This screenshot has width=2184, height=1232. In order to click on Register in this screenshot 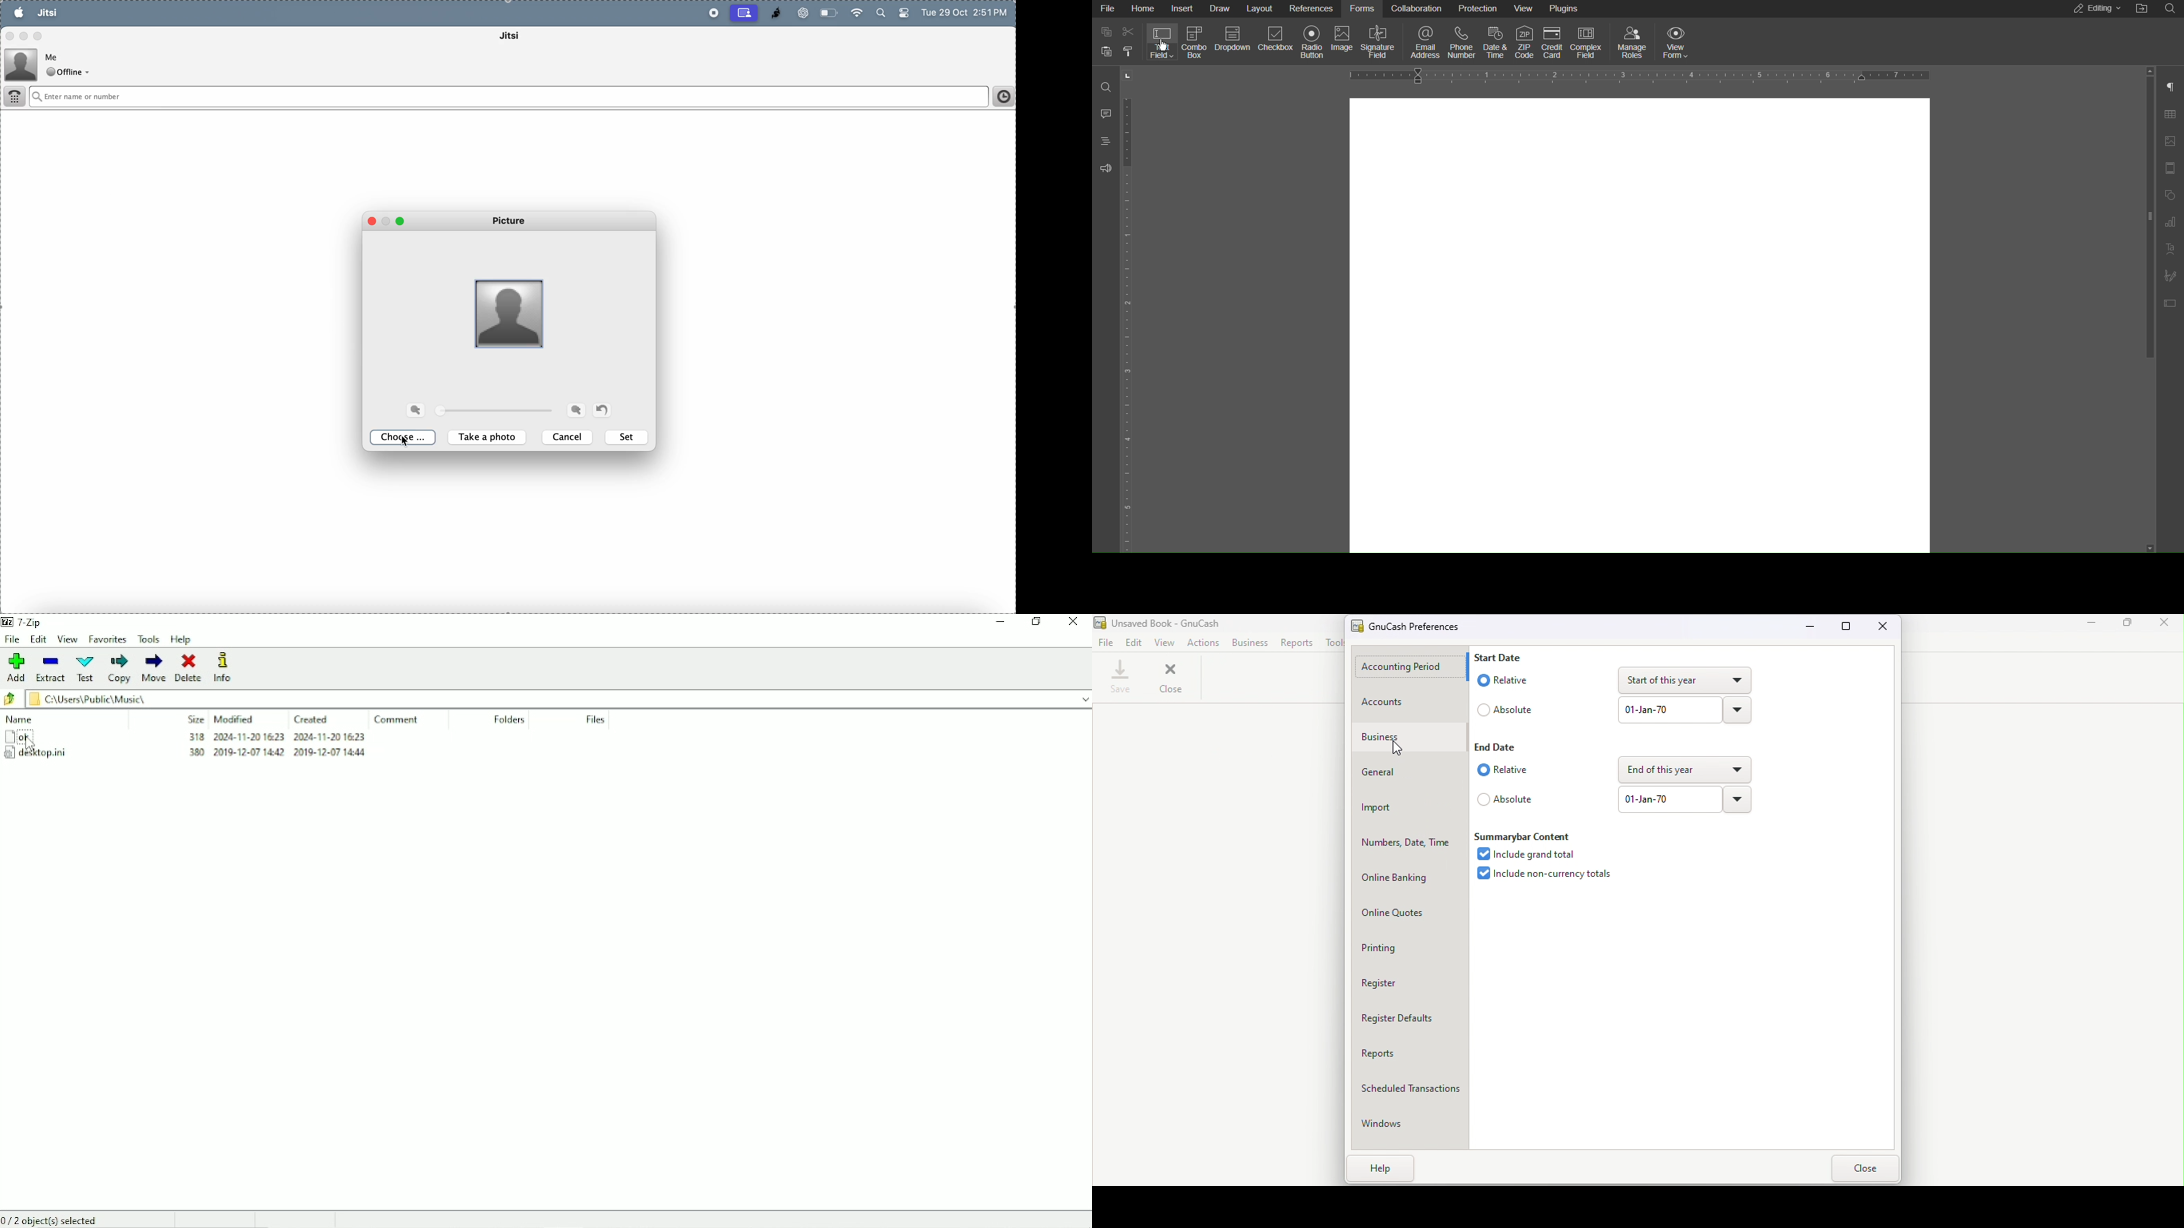, I will do `click(1413, 984)`.